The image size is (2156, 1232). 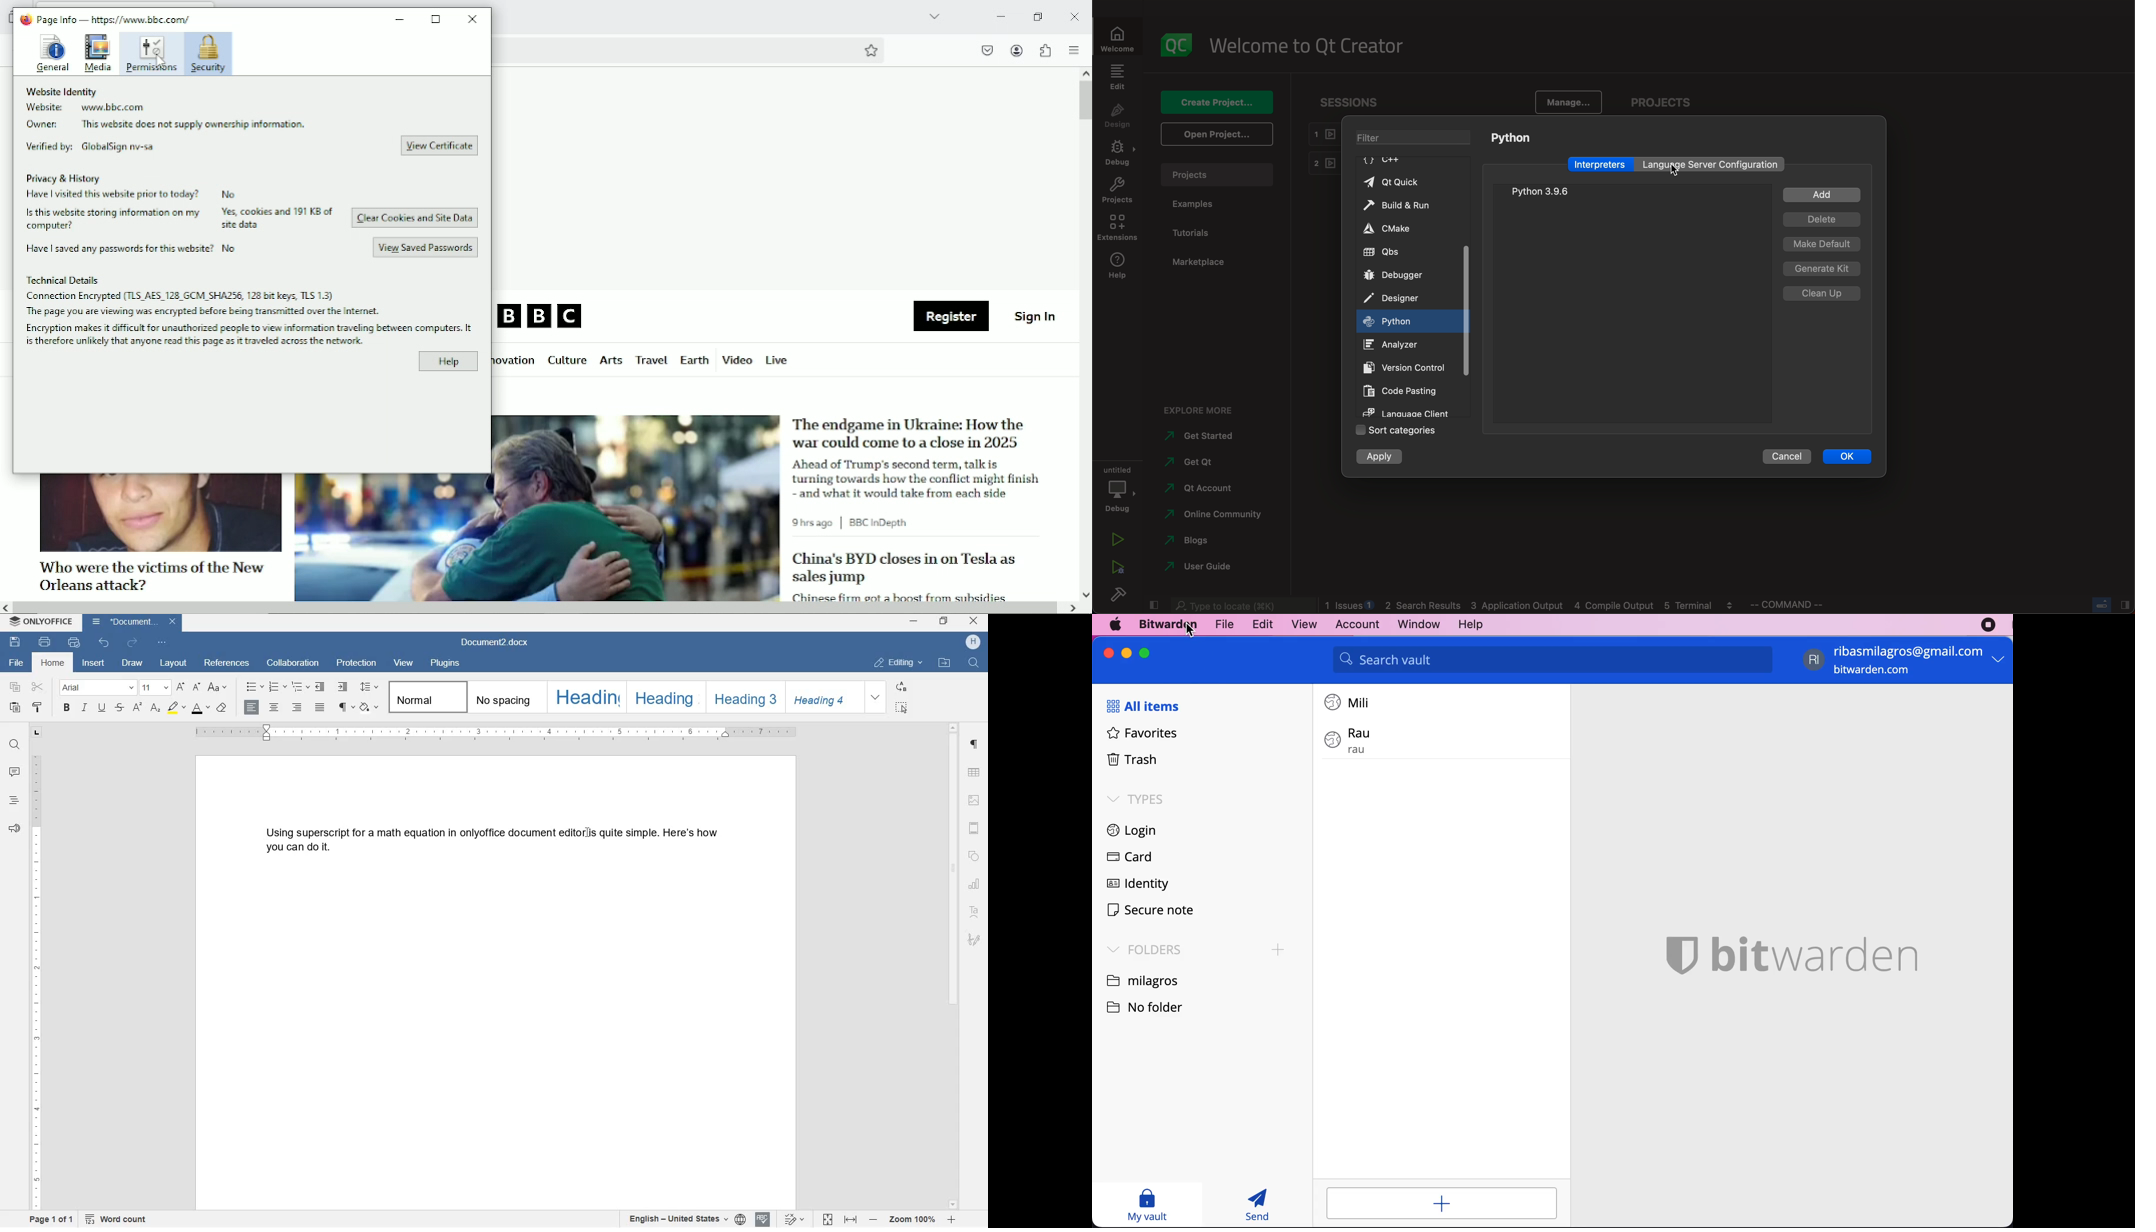 I want to click on cmake, so click(x=1390, y=228).